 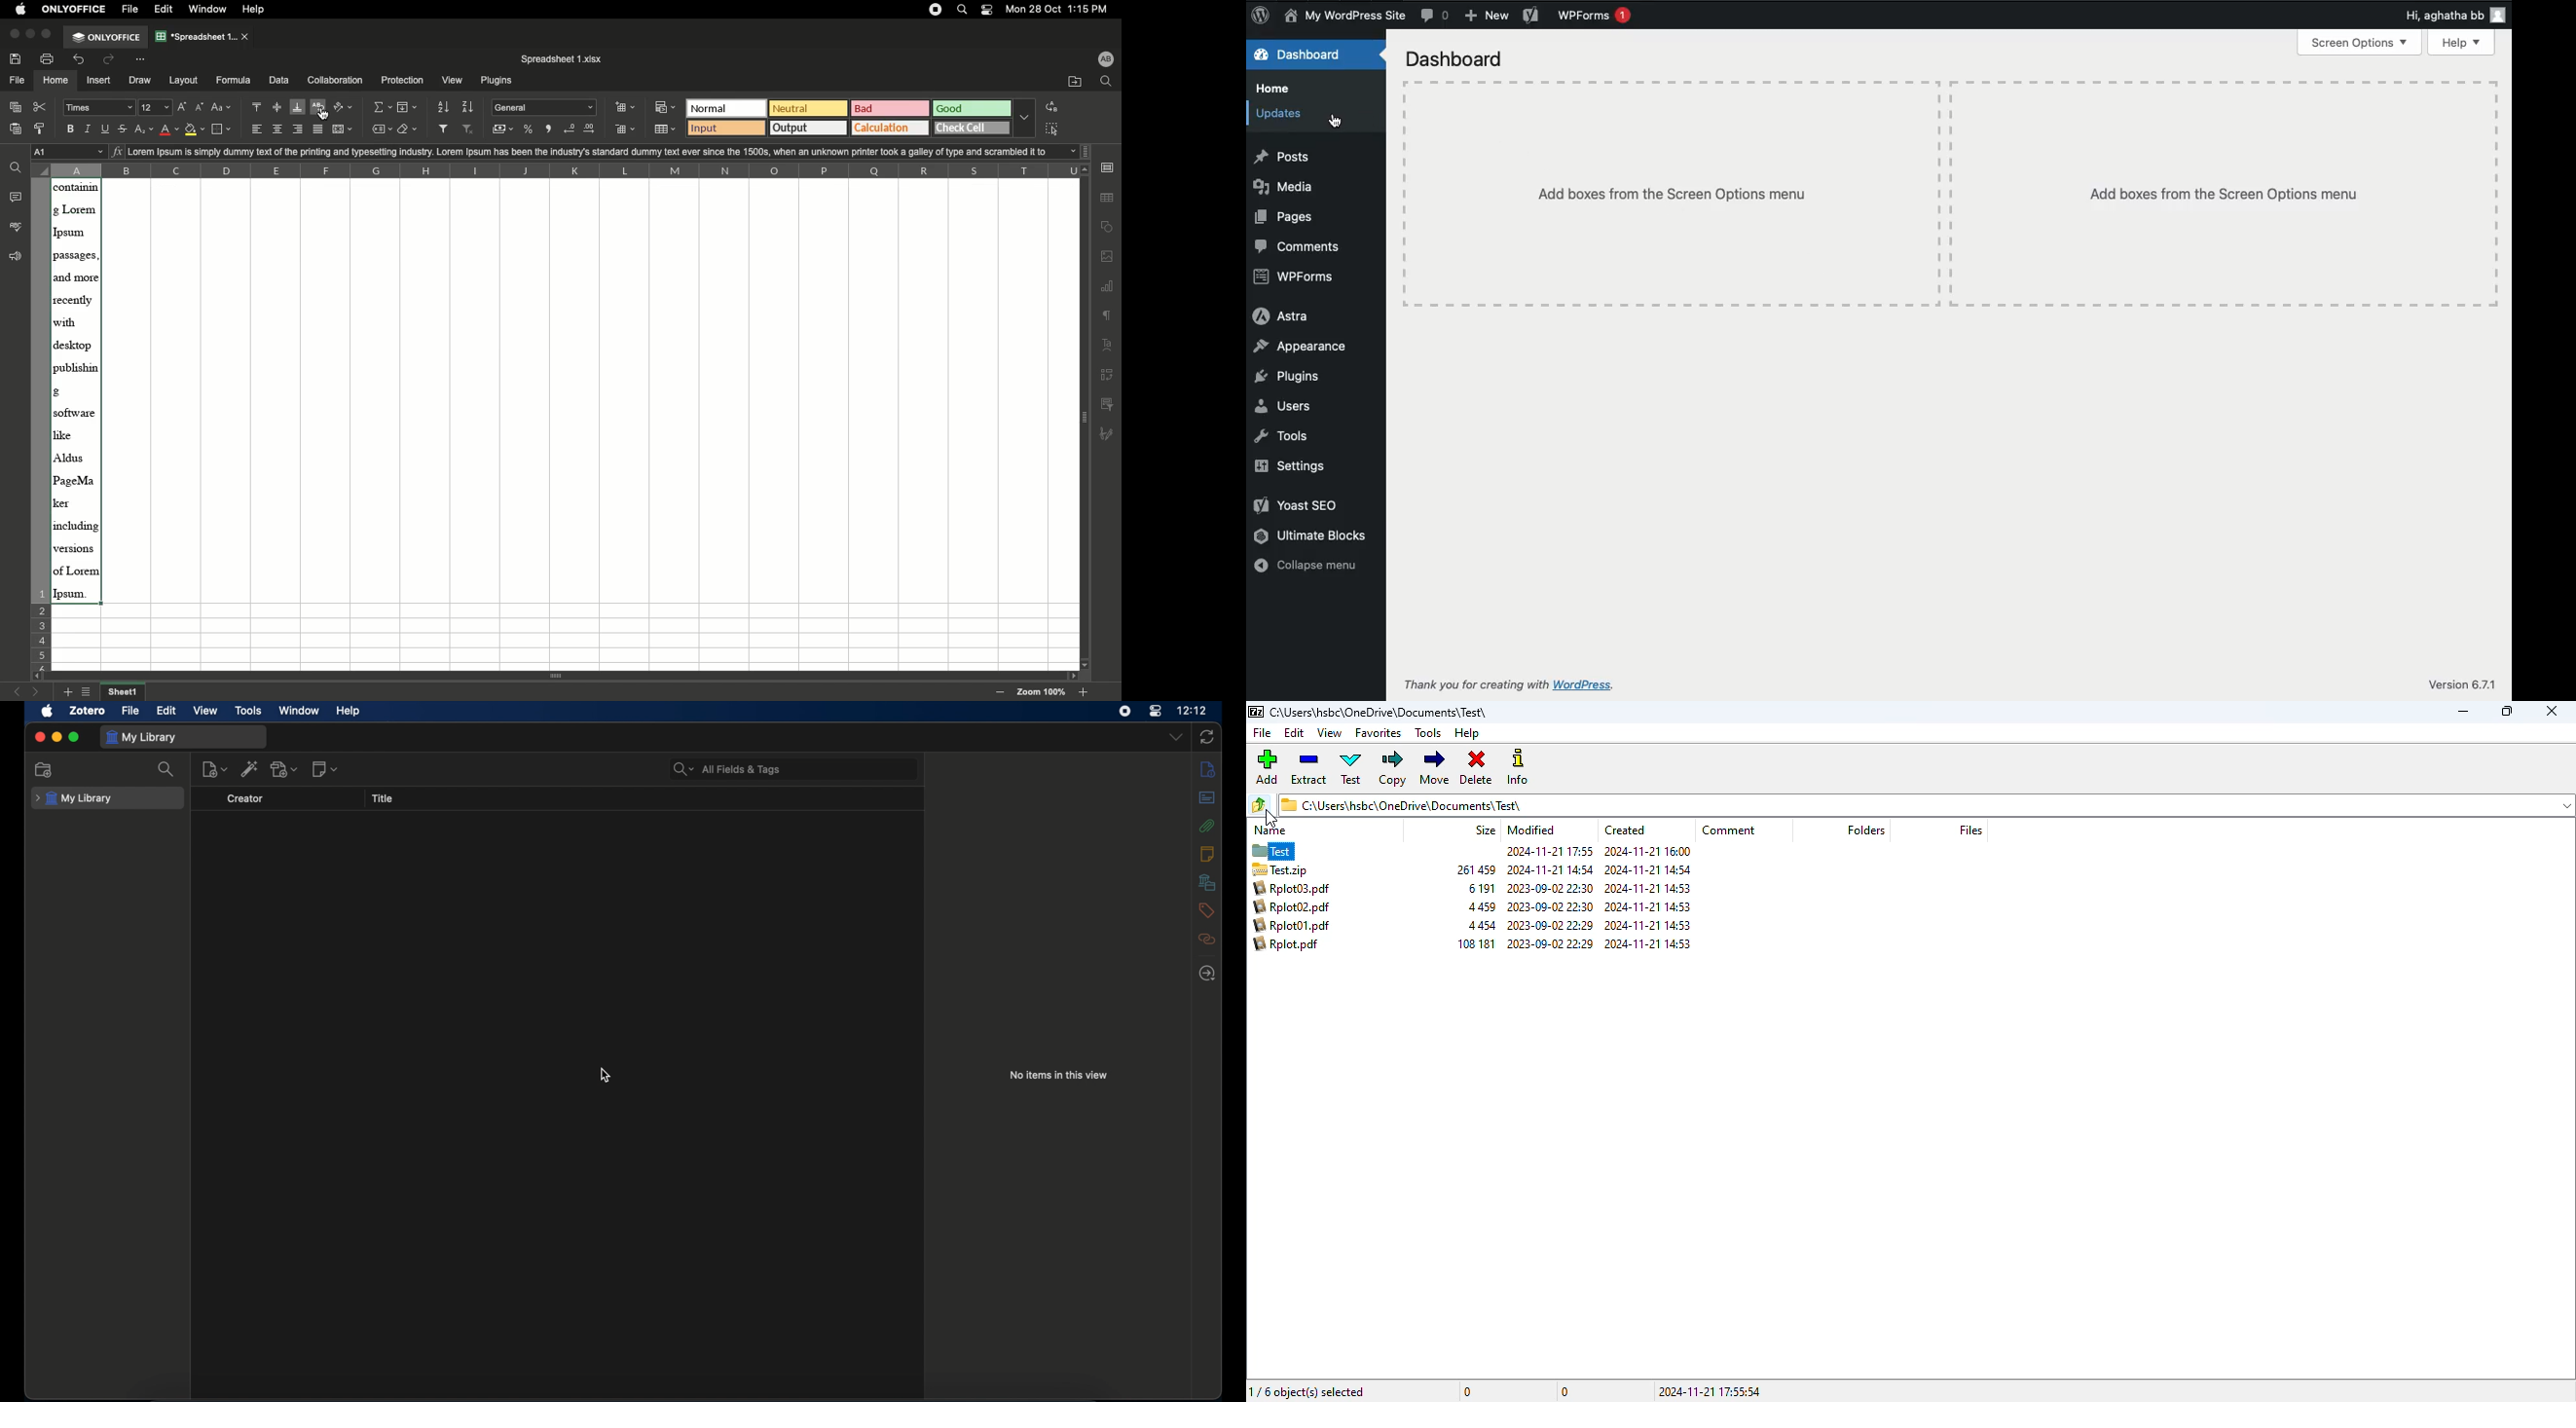 What do you see at coordinates (72, 129) in the screenshot?
I see `Bold` at bounding box center [72, 129].